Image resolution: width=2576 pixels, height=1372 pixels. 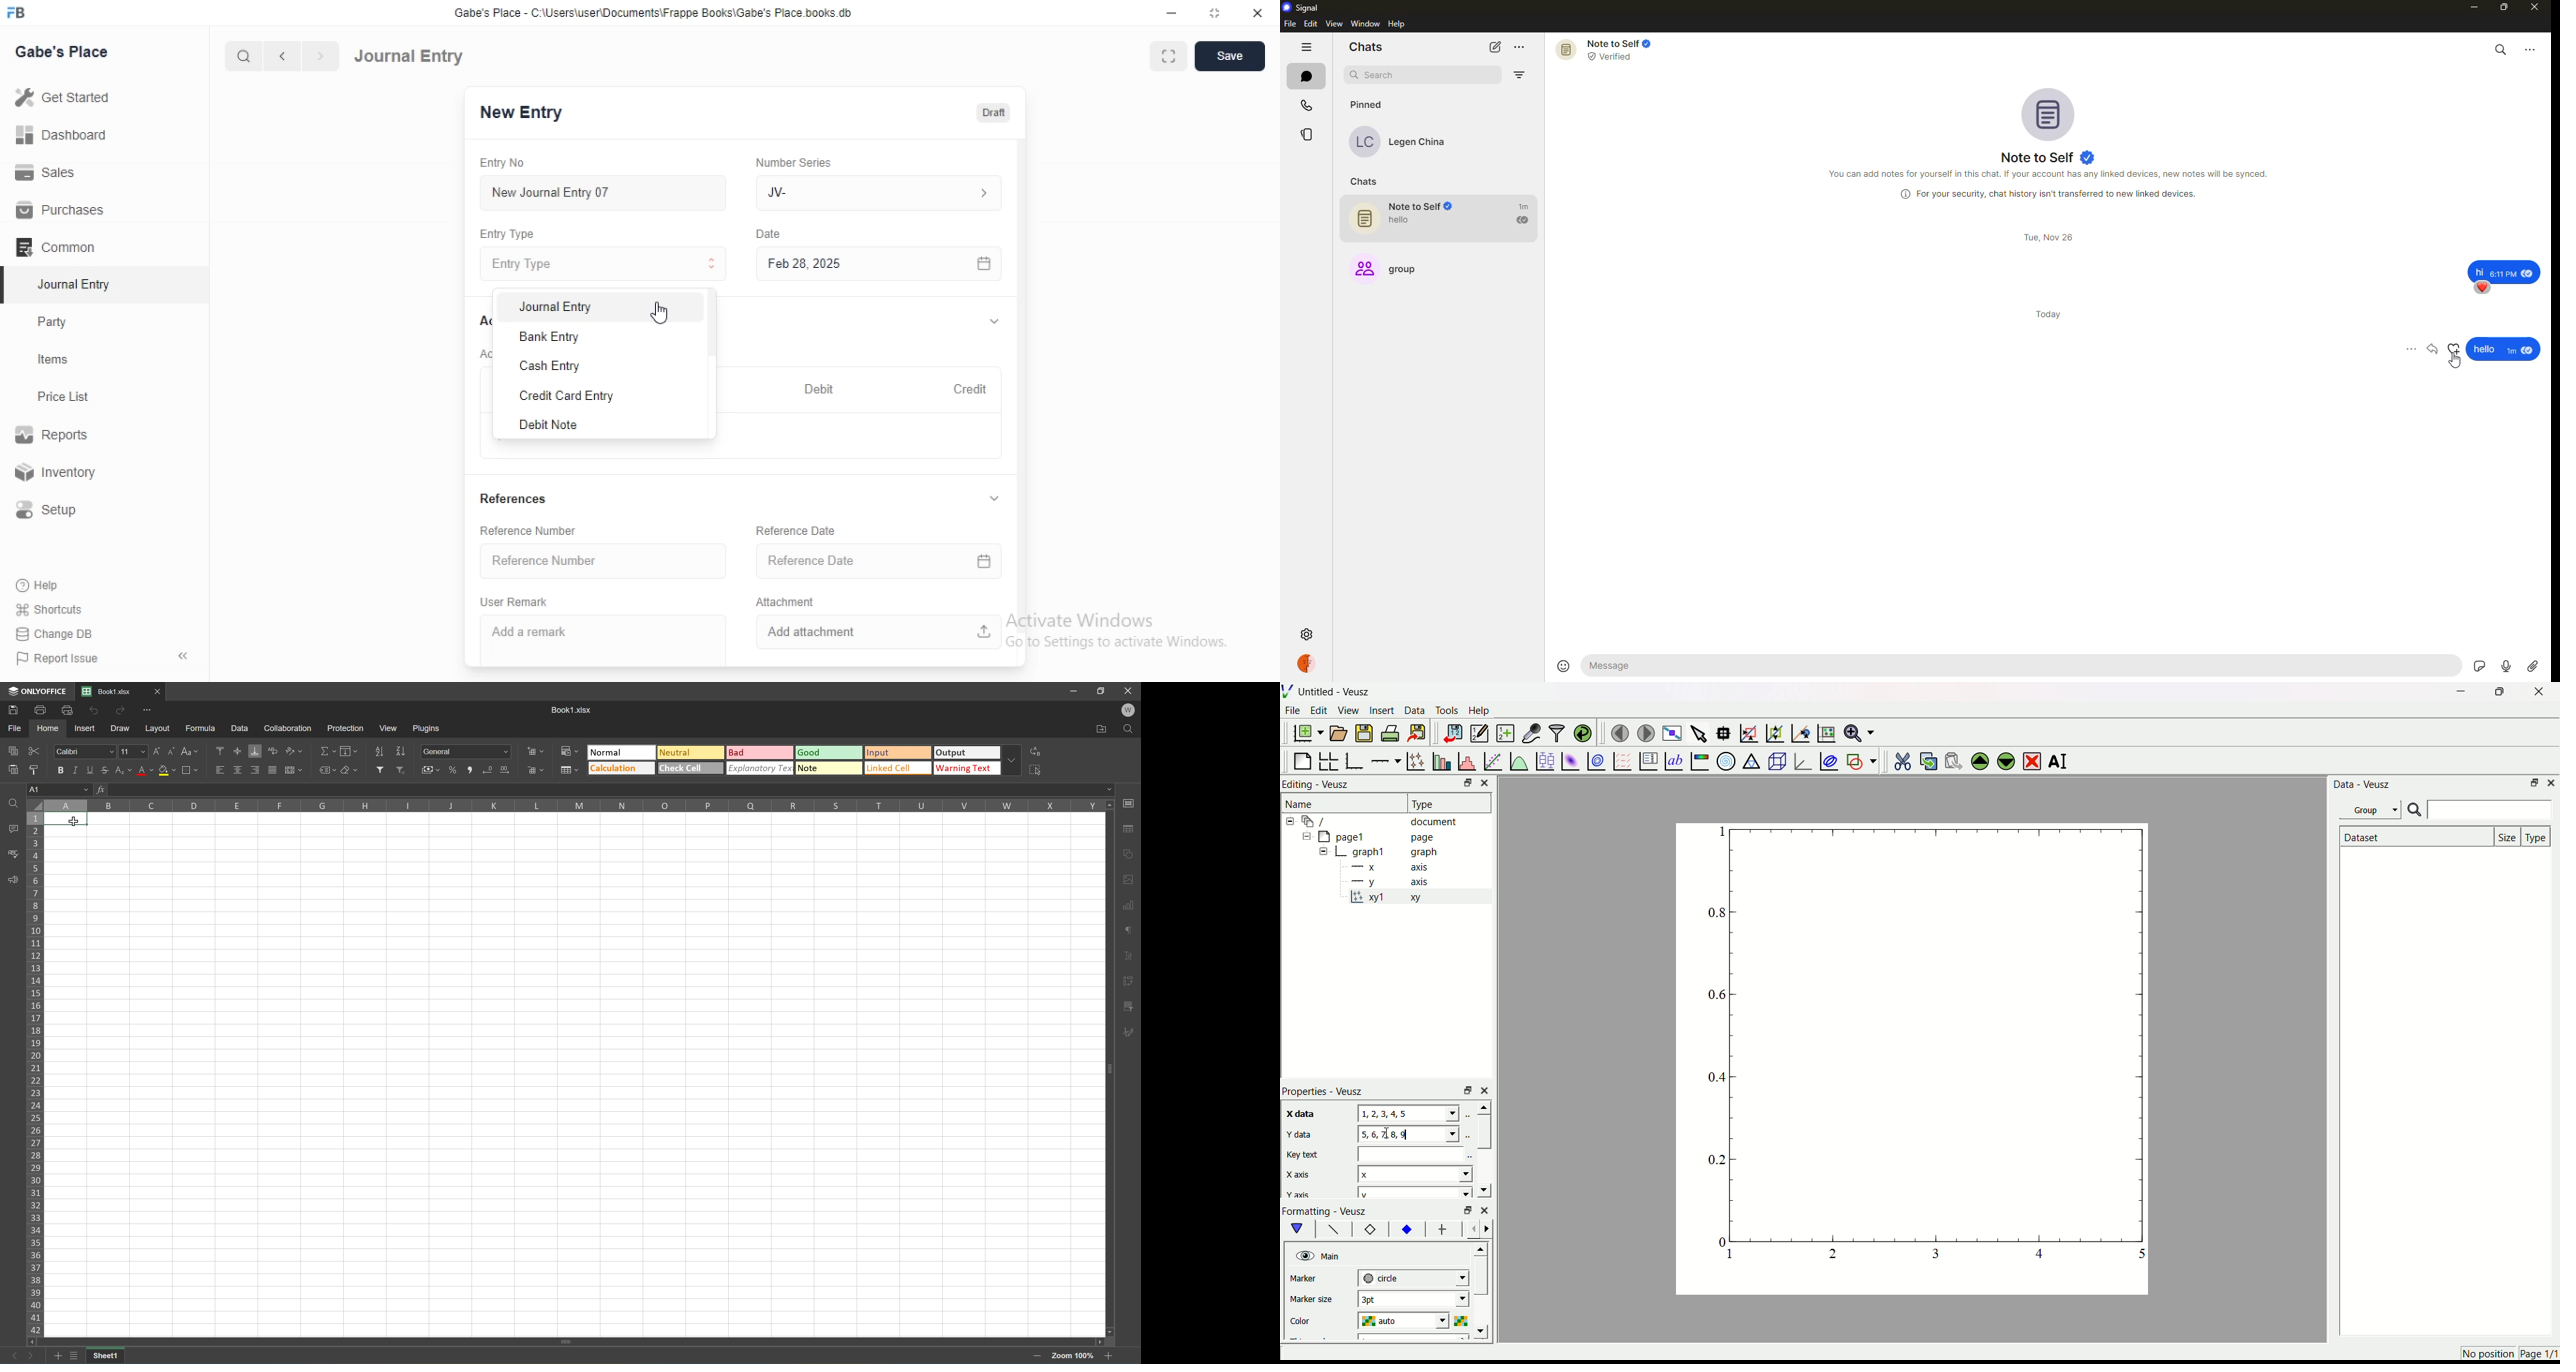 I want to click on Entry Type, so click(x=509, y=234).